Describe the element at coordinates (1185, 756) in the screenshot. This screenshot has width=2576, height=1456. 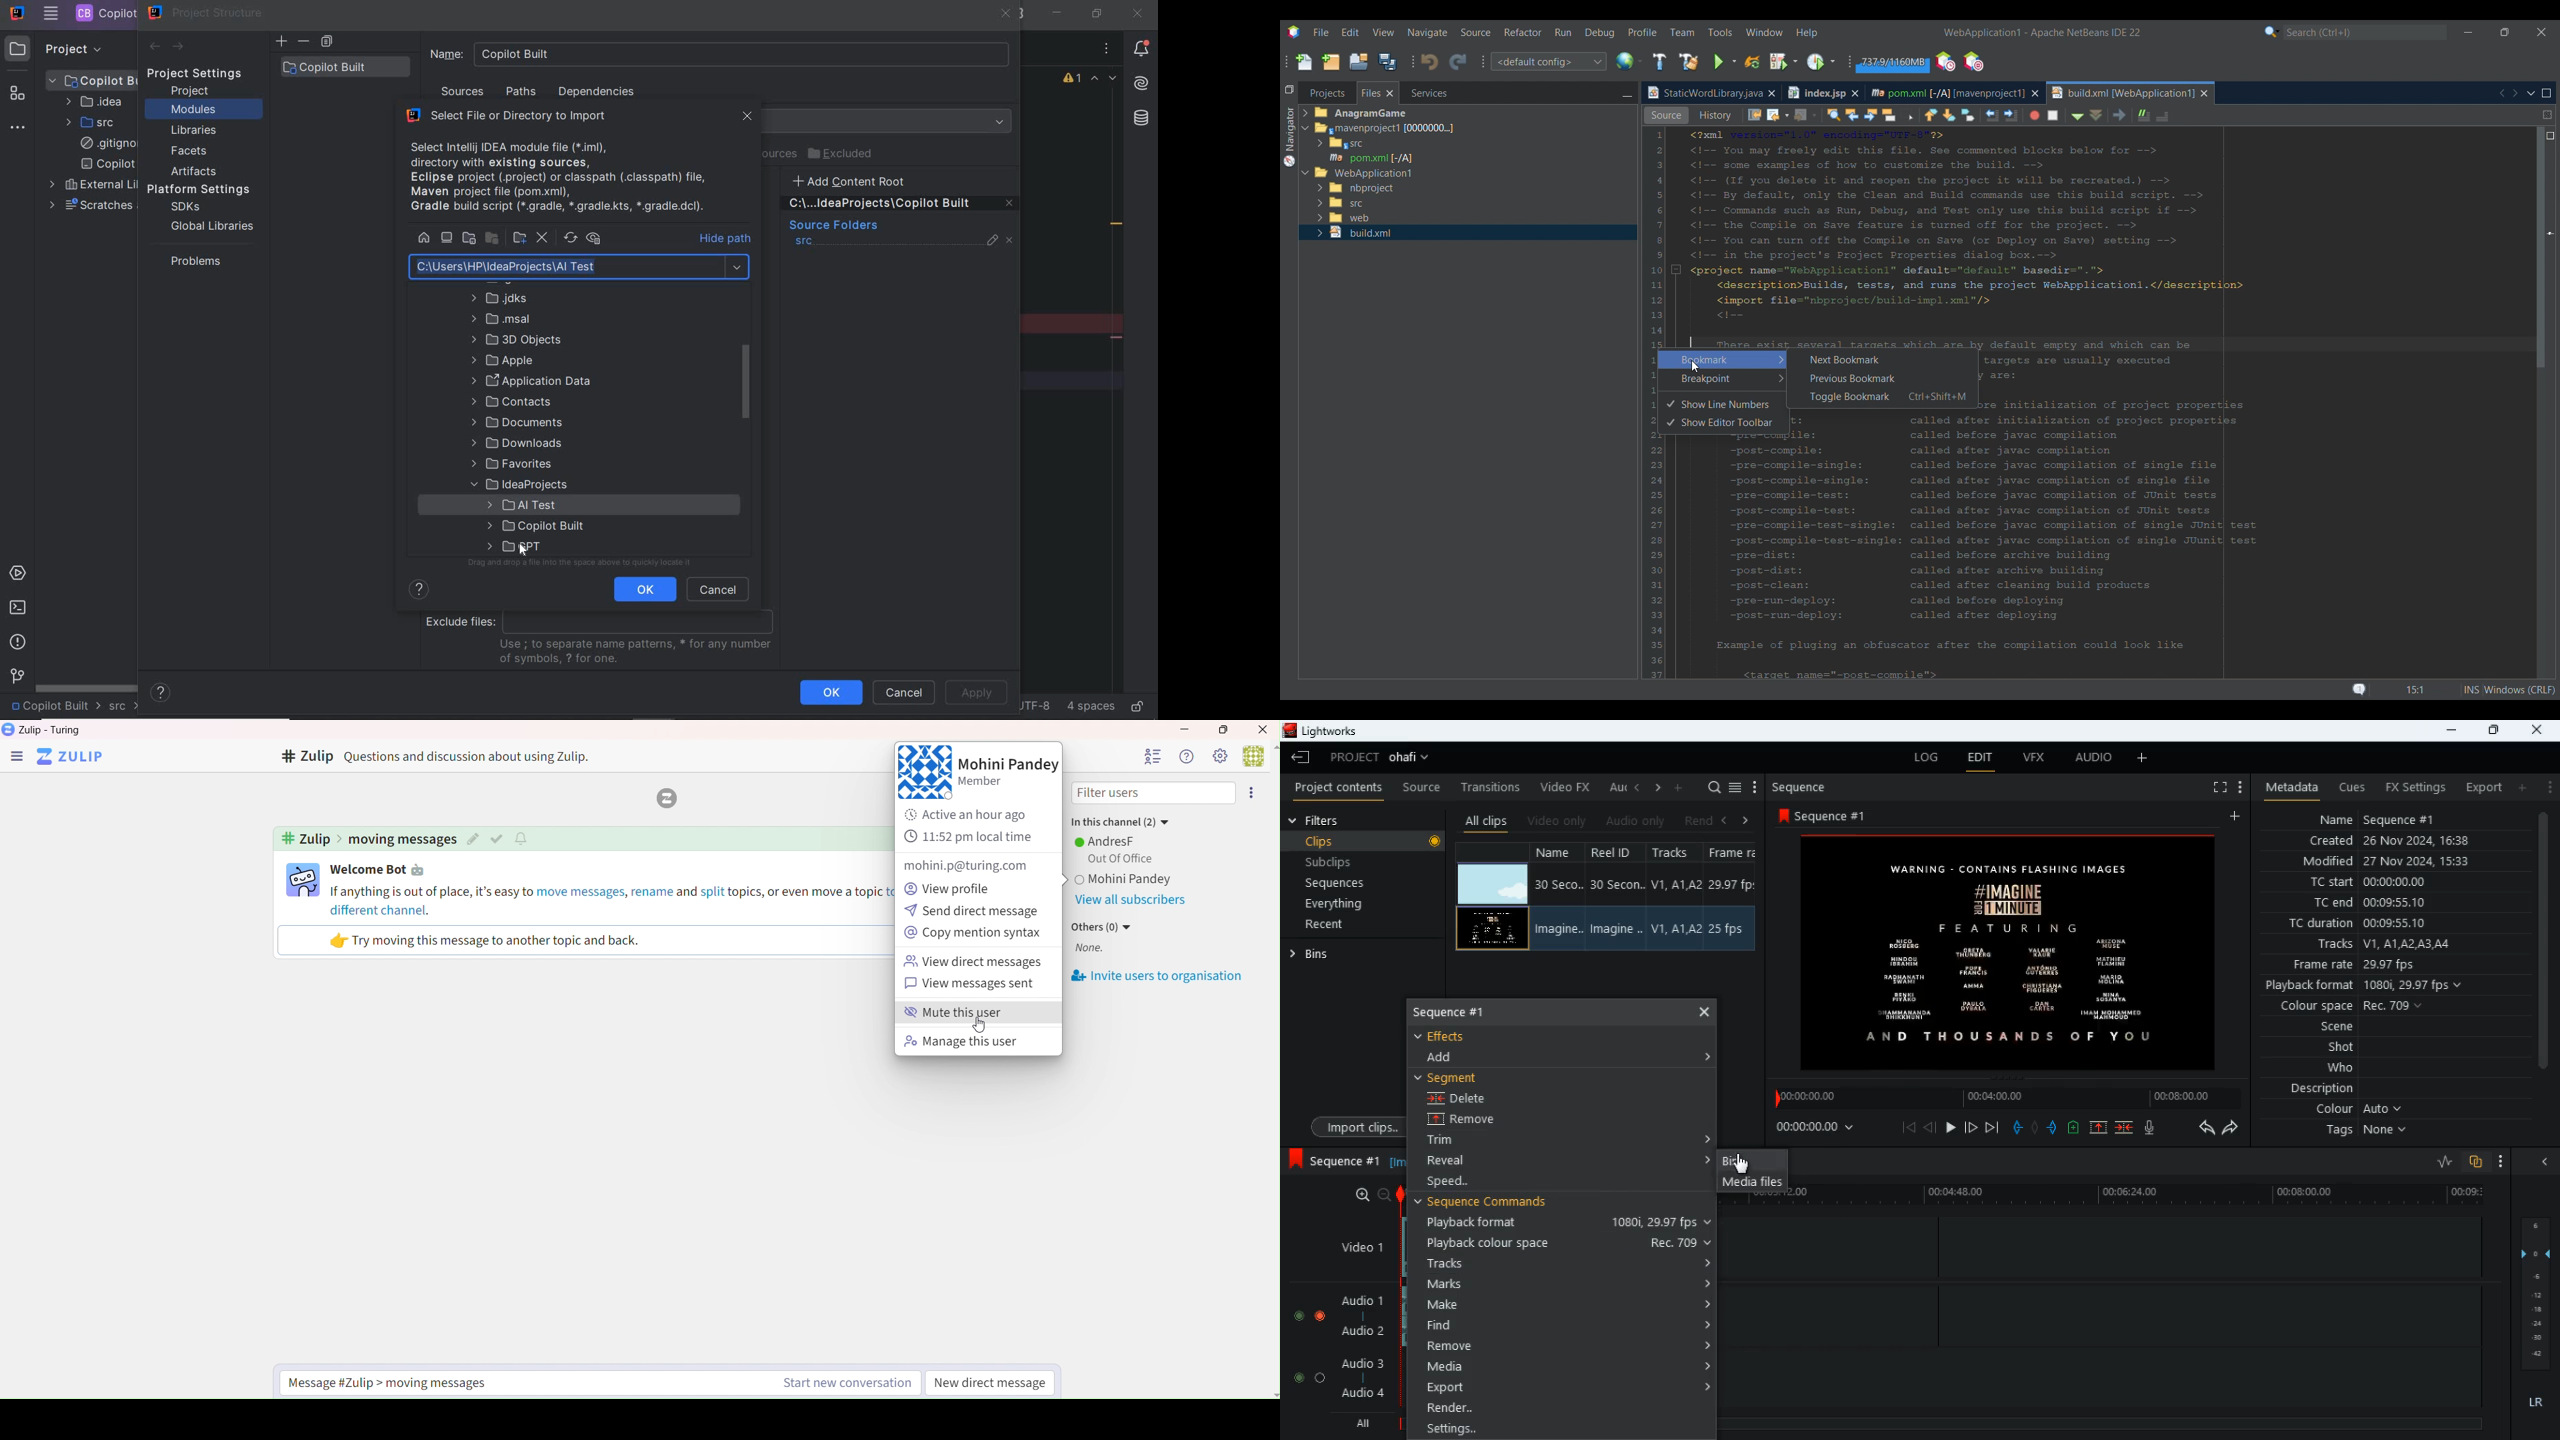
I see `Info` at that location.